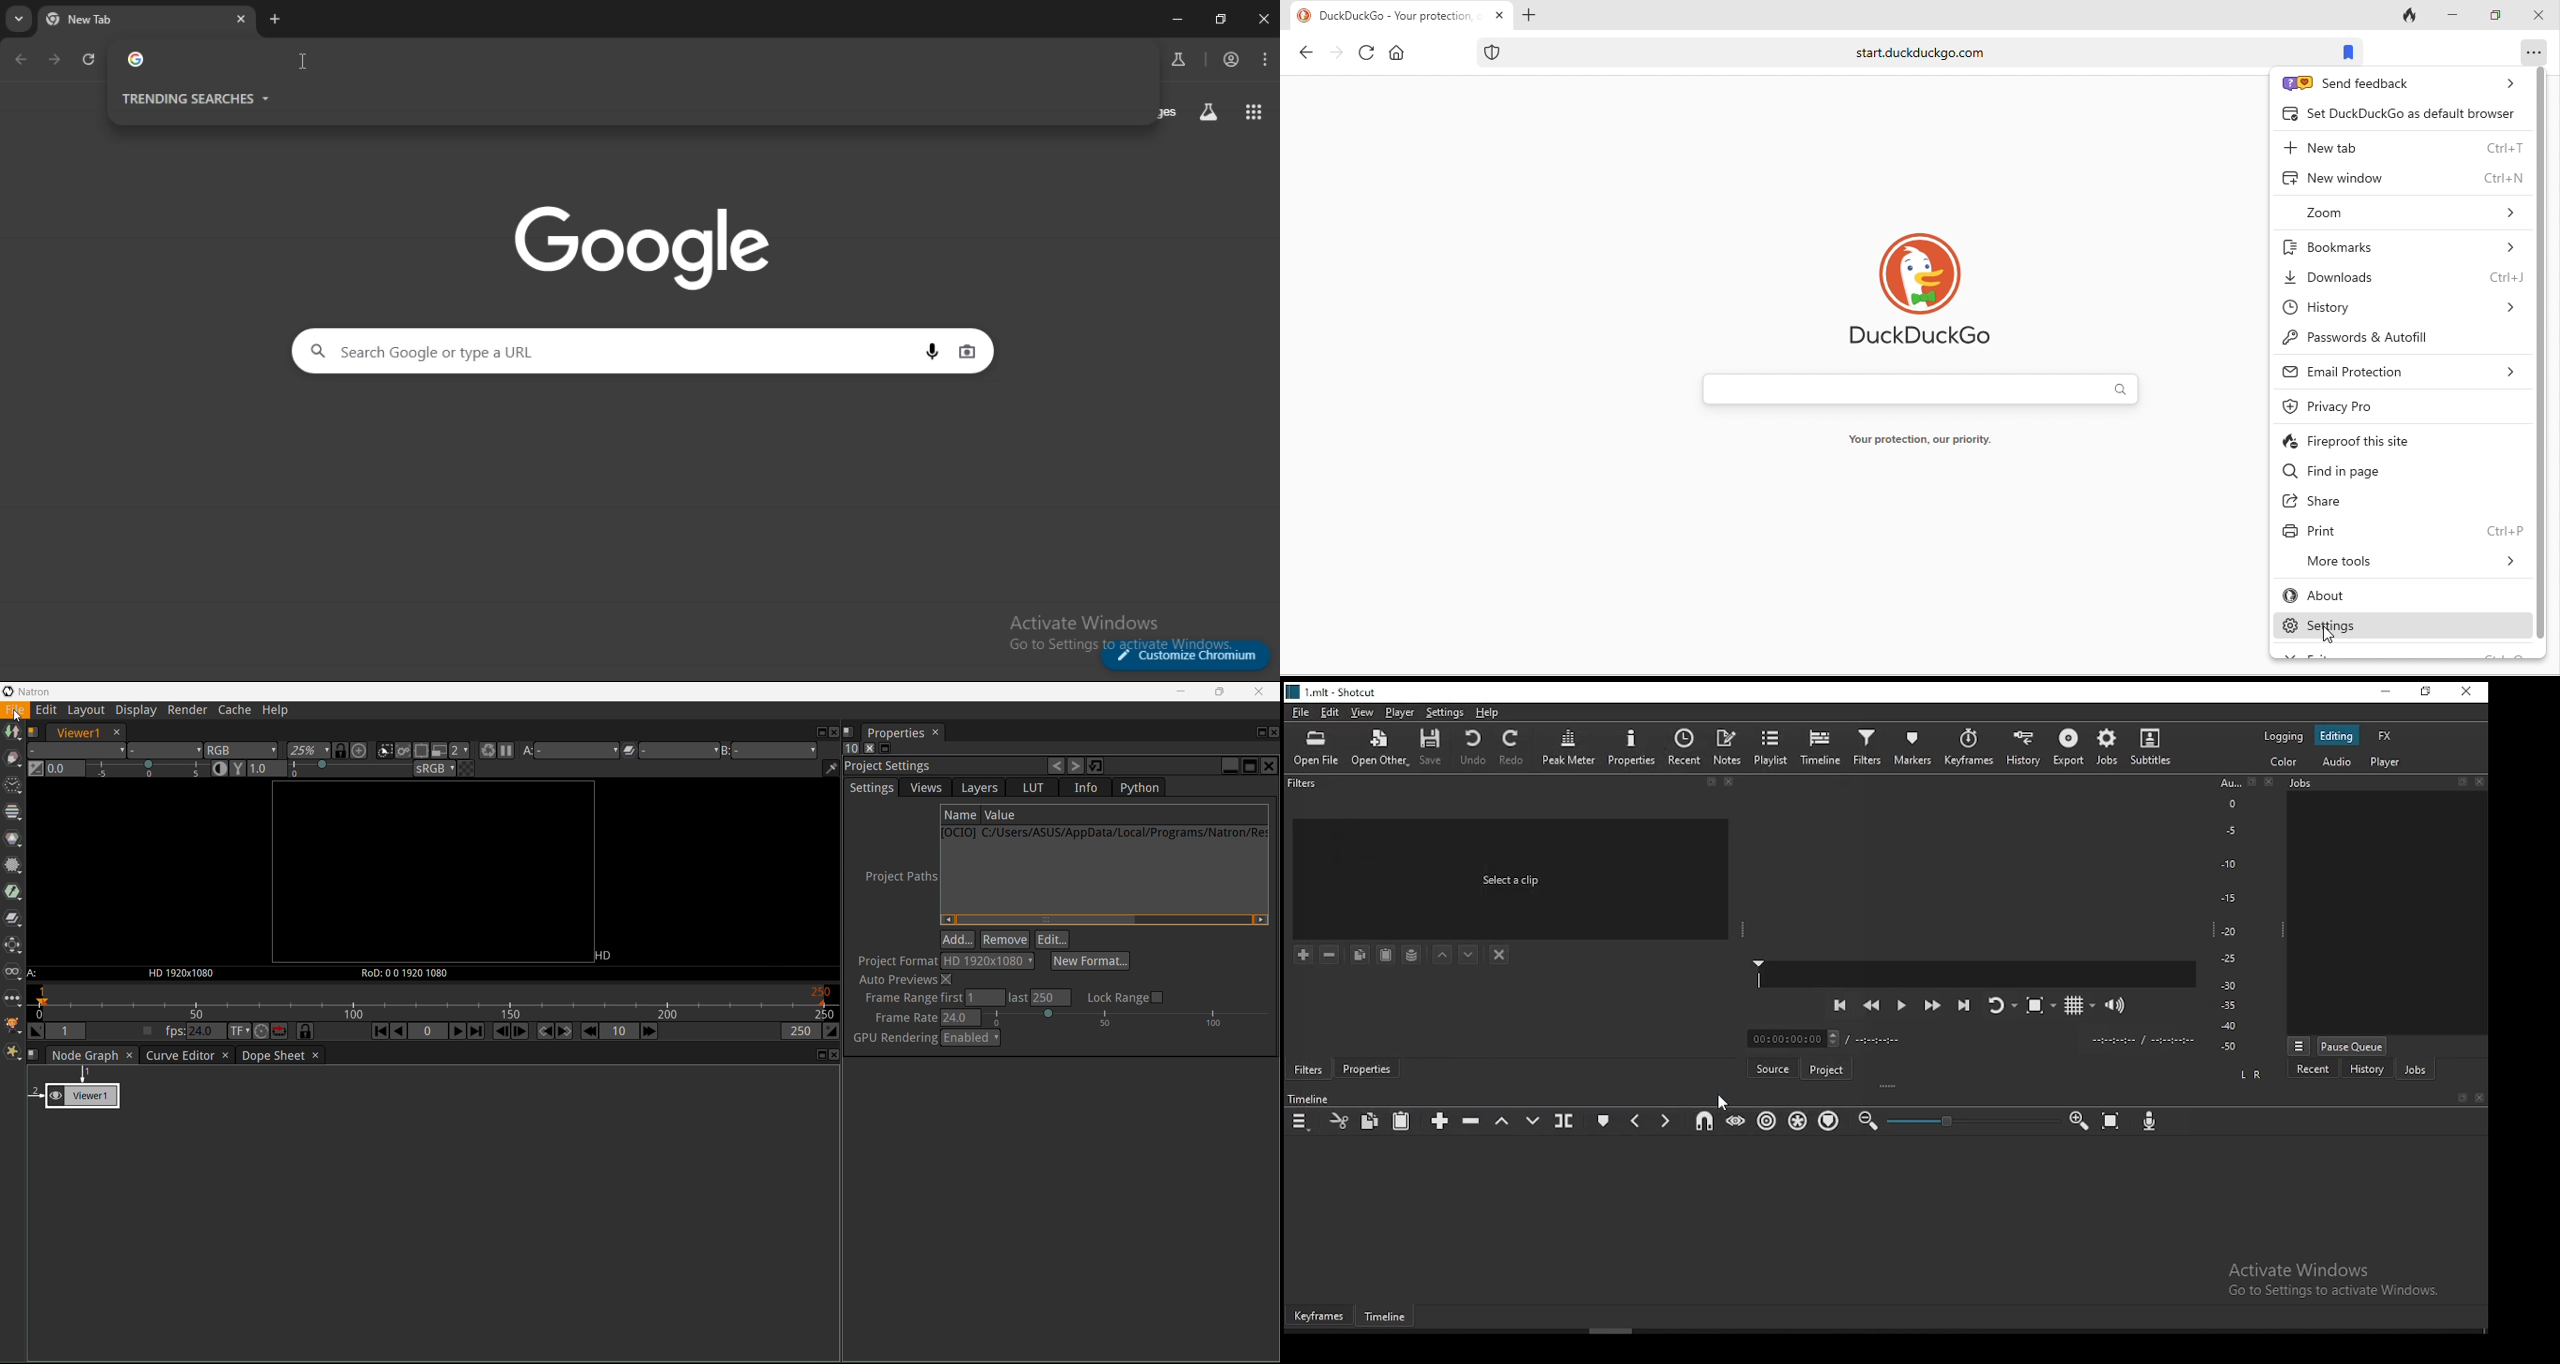 The height and width of the screenshot is (1372, 2576). What do you see at coordinates (1364, 713) in the screenshot?
I see `view` at bounding box center [1364, 713].